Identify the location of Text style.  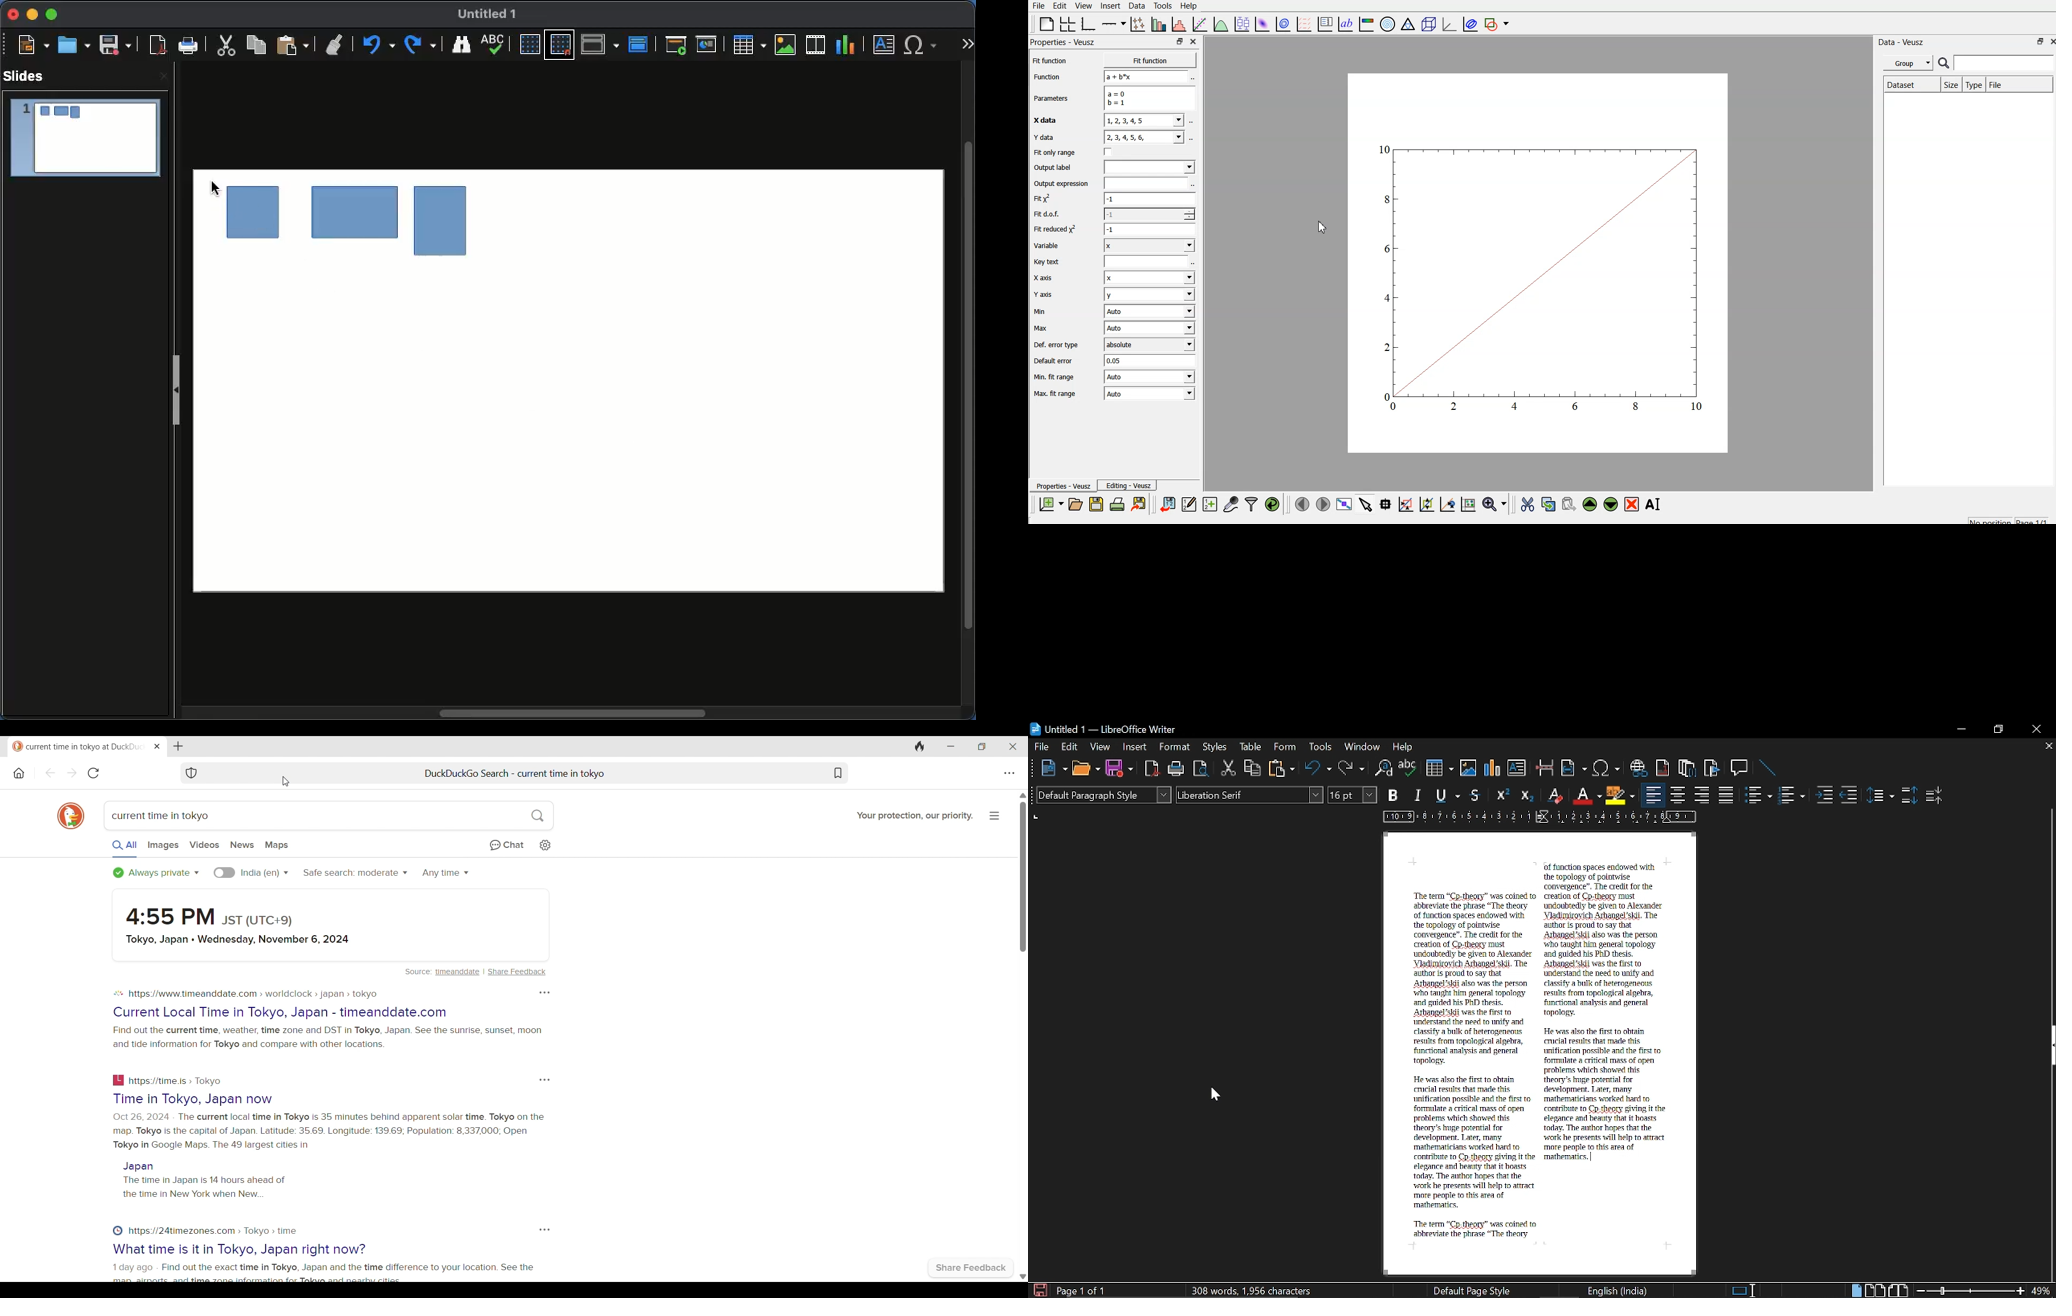
(1250, 794).